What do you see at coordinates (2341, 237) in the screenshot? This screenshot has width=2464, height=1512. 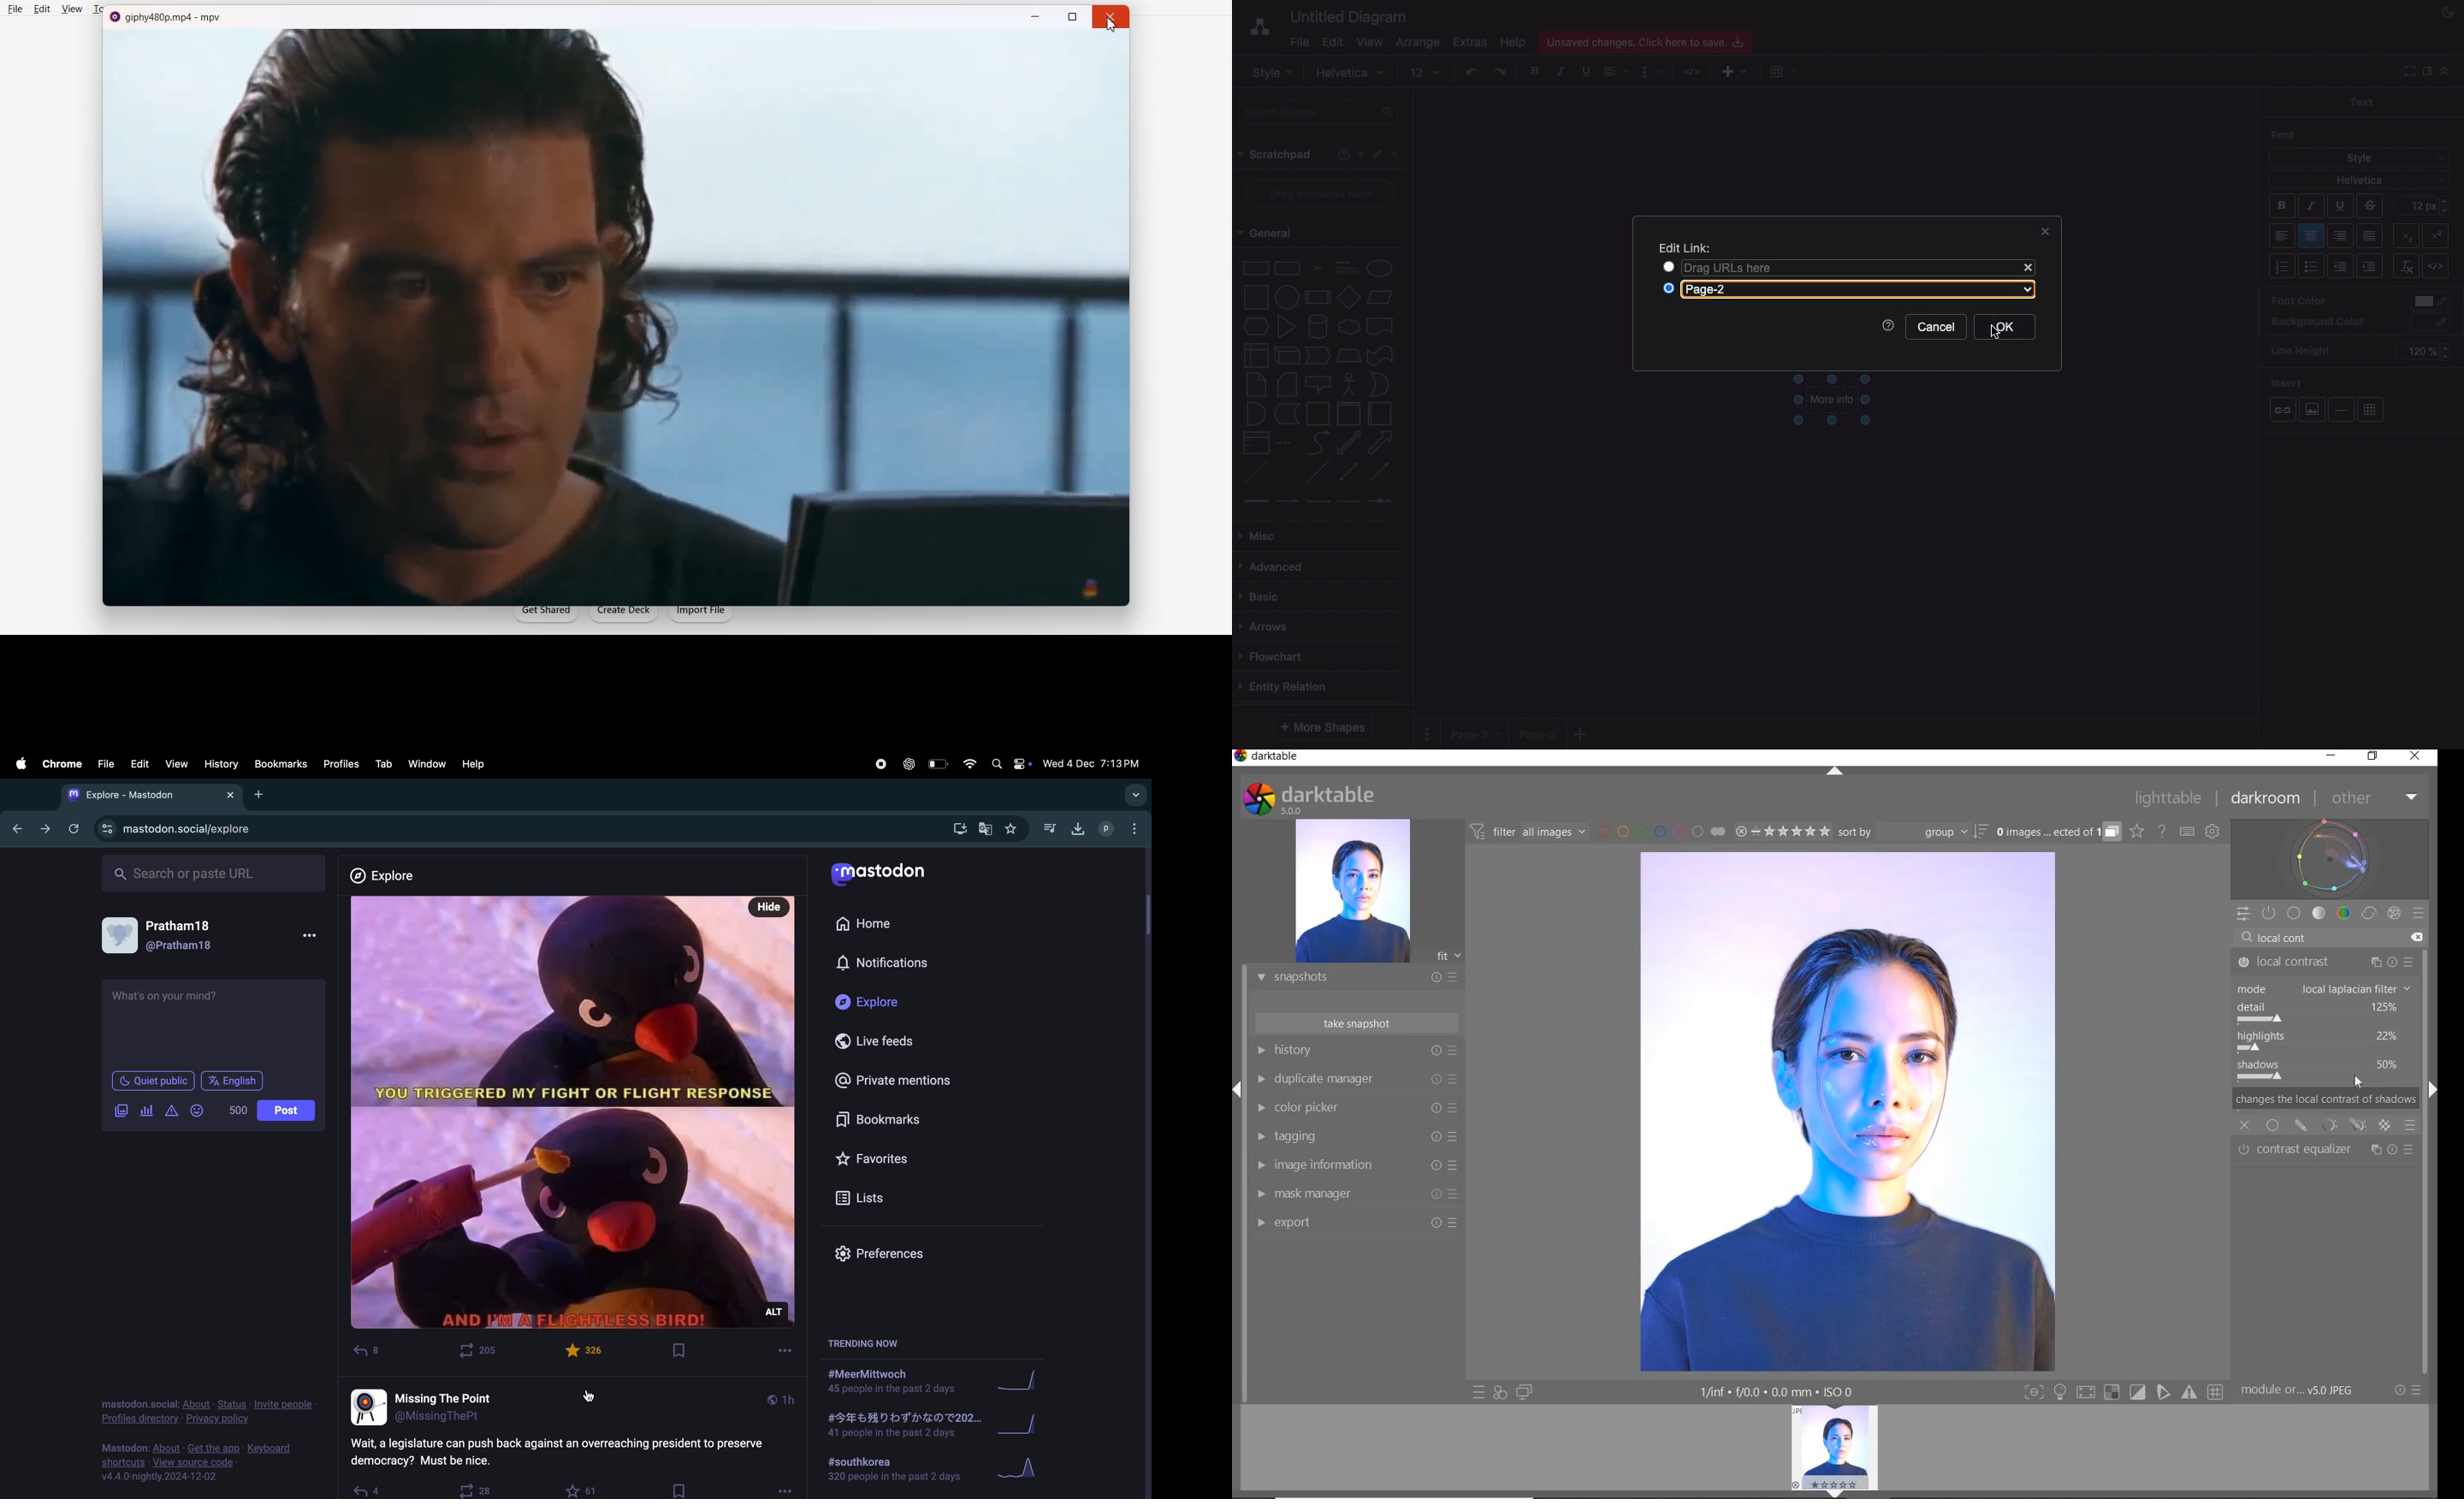 I see `Right aligned` at bounding box center [2341, 237].